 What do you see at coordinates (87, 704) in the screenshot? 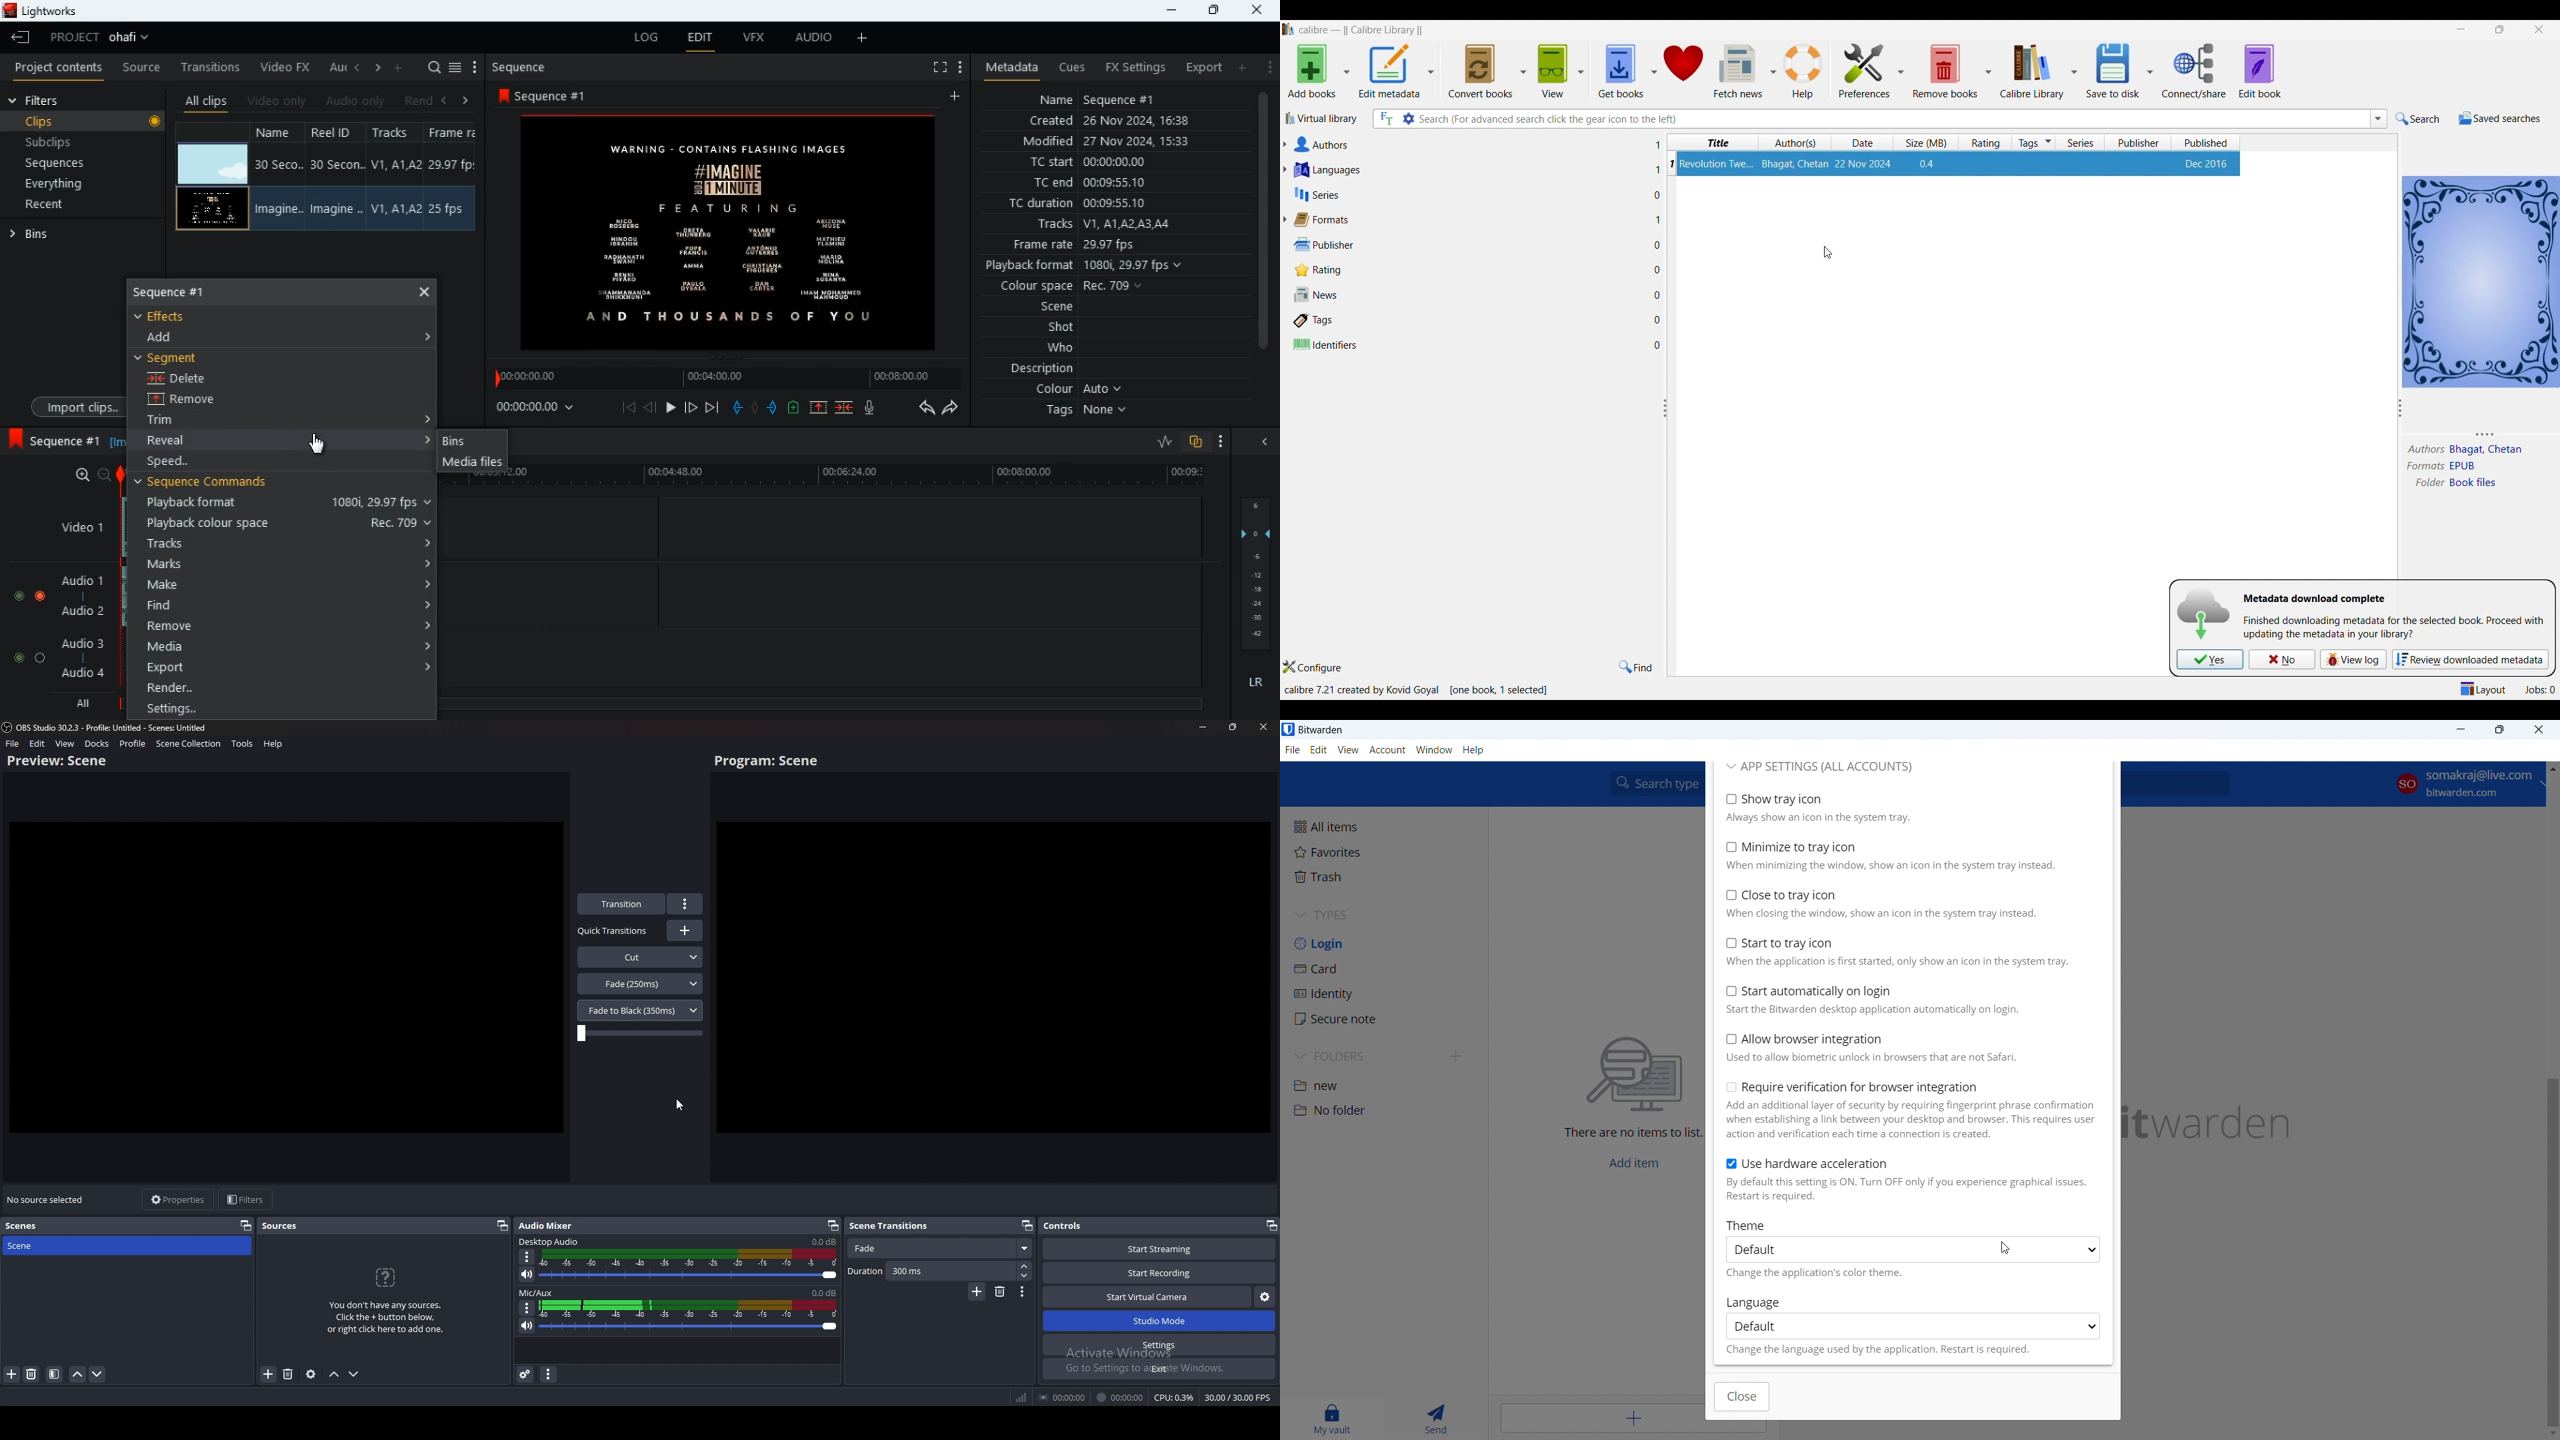
I see `all` at bounding box center [87, 704].